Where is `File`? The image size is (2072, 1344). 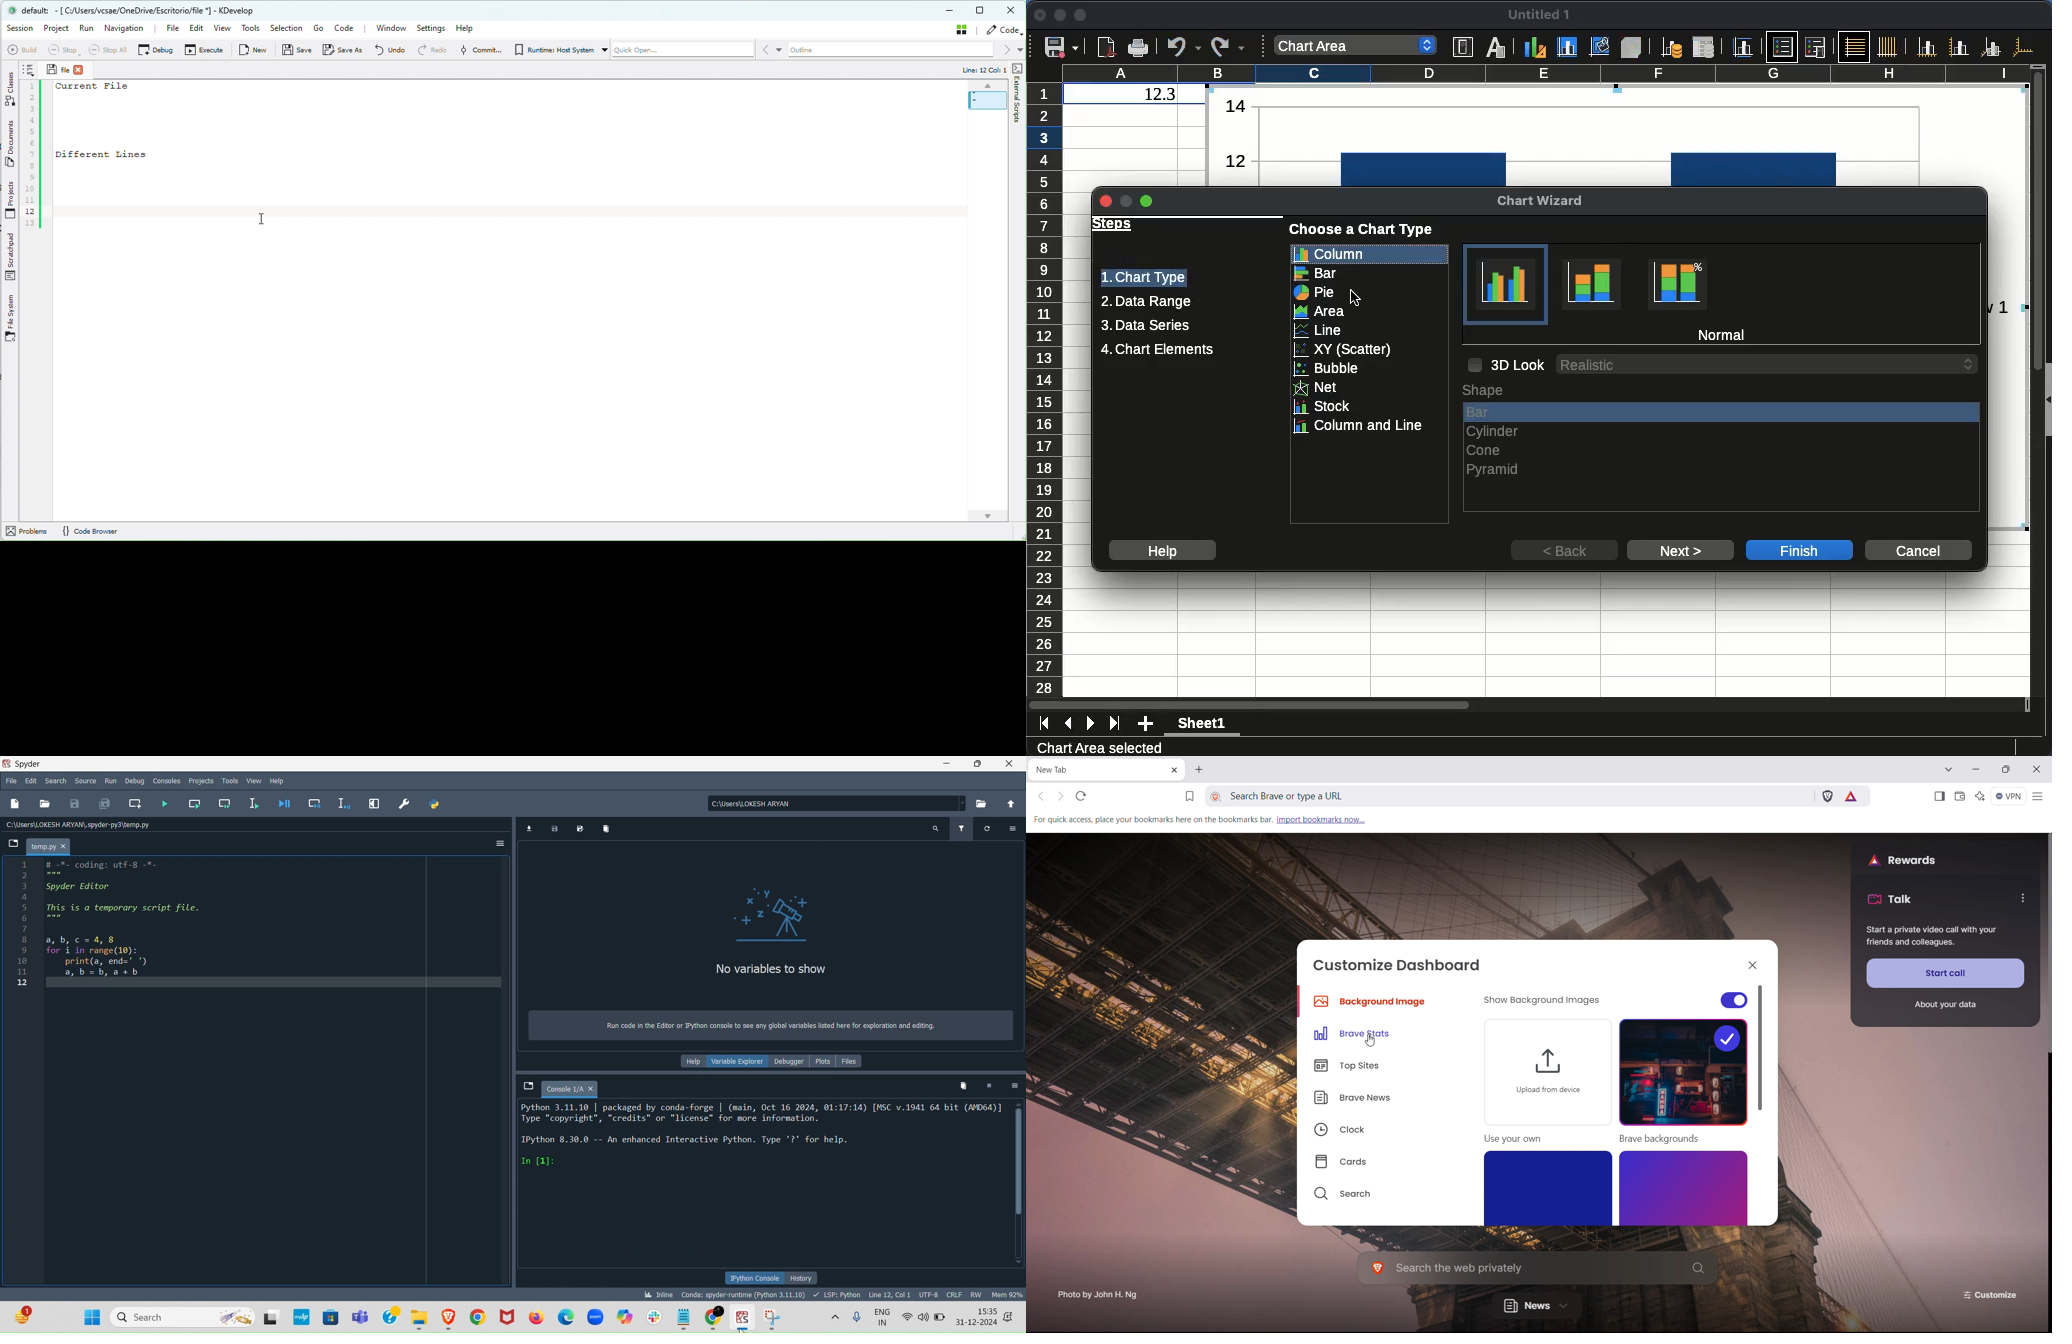
File is located at coordinates (10, 779).